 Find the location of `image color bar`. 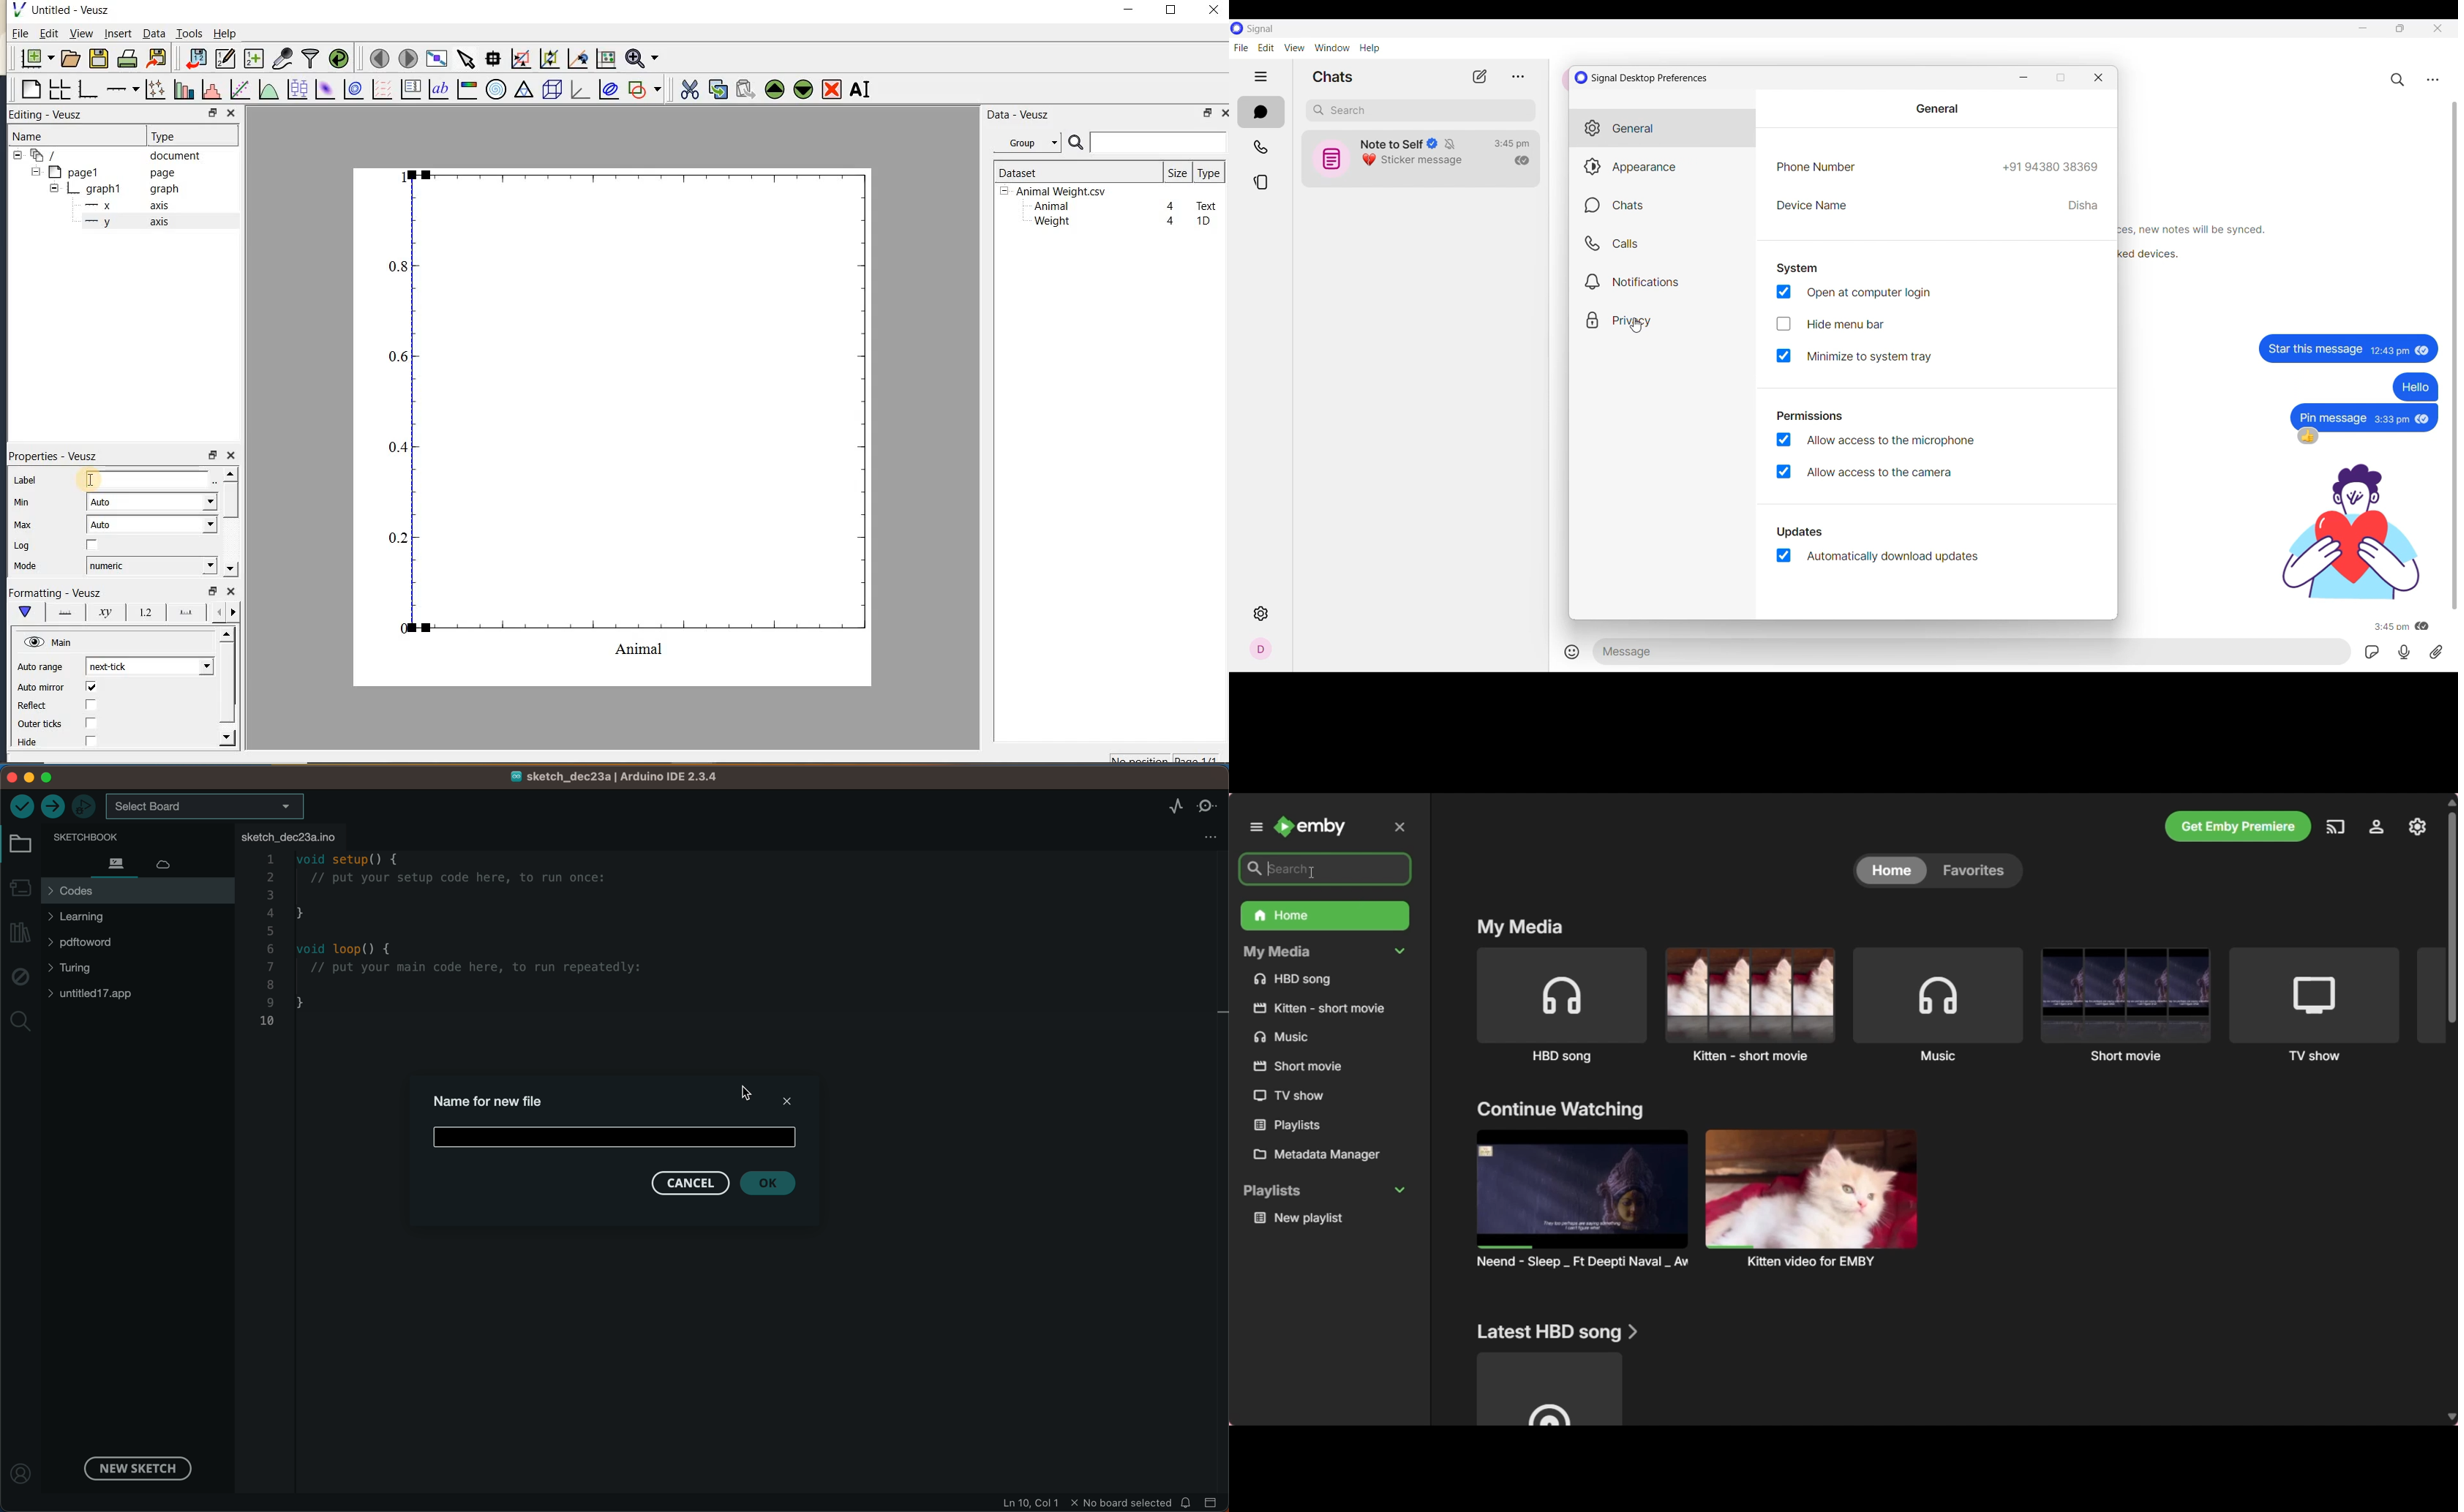

image color bar is located at coordinates (467, 89).